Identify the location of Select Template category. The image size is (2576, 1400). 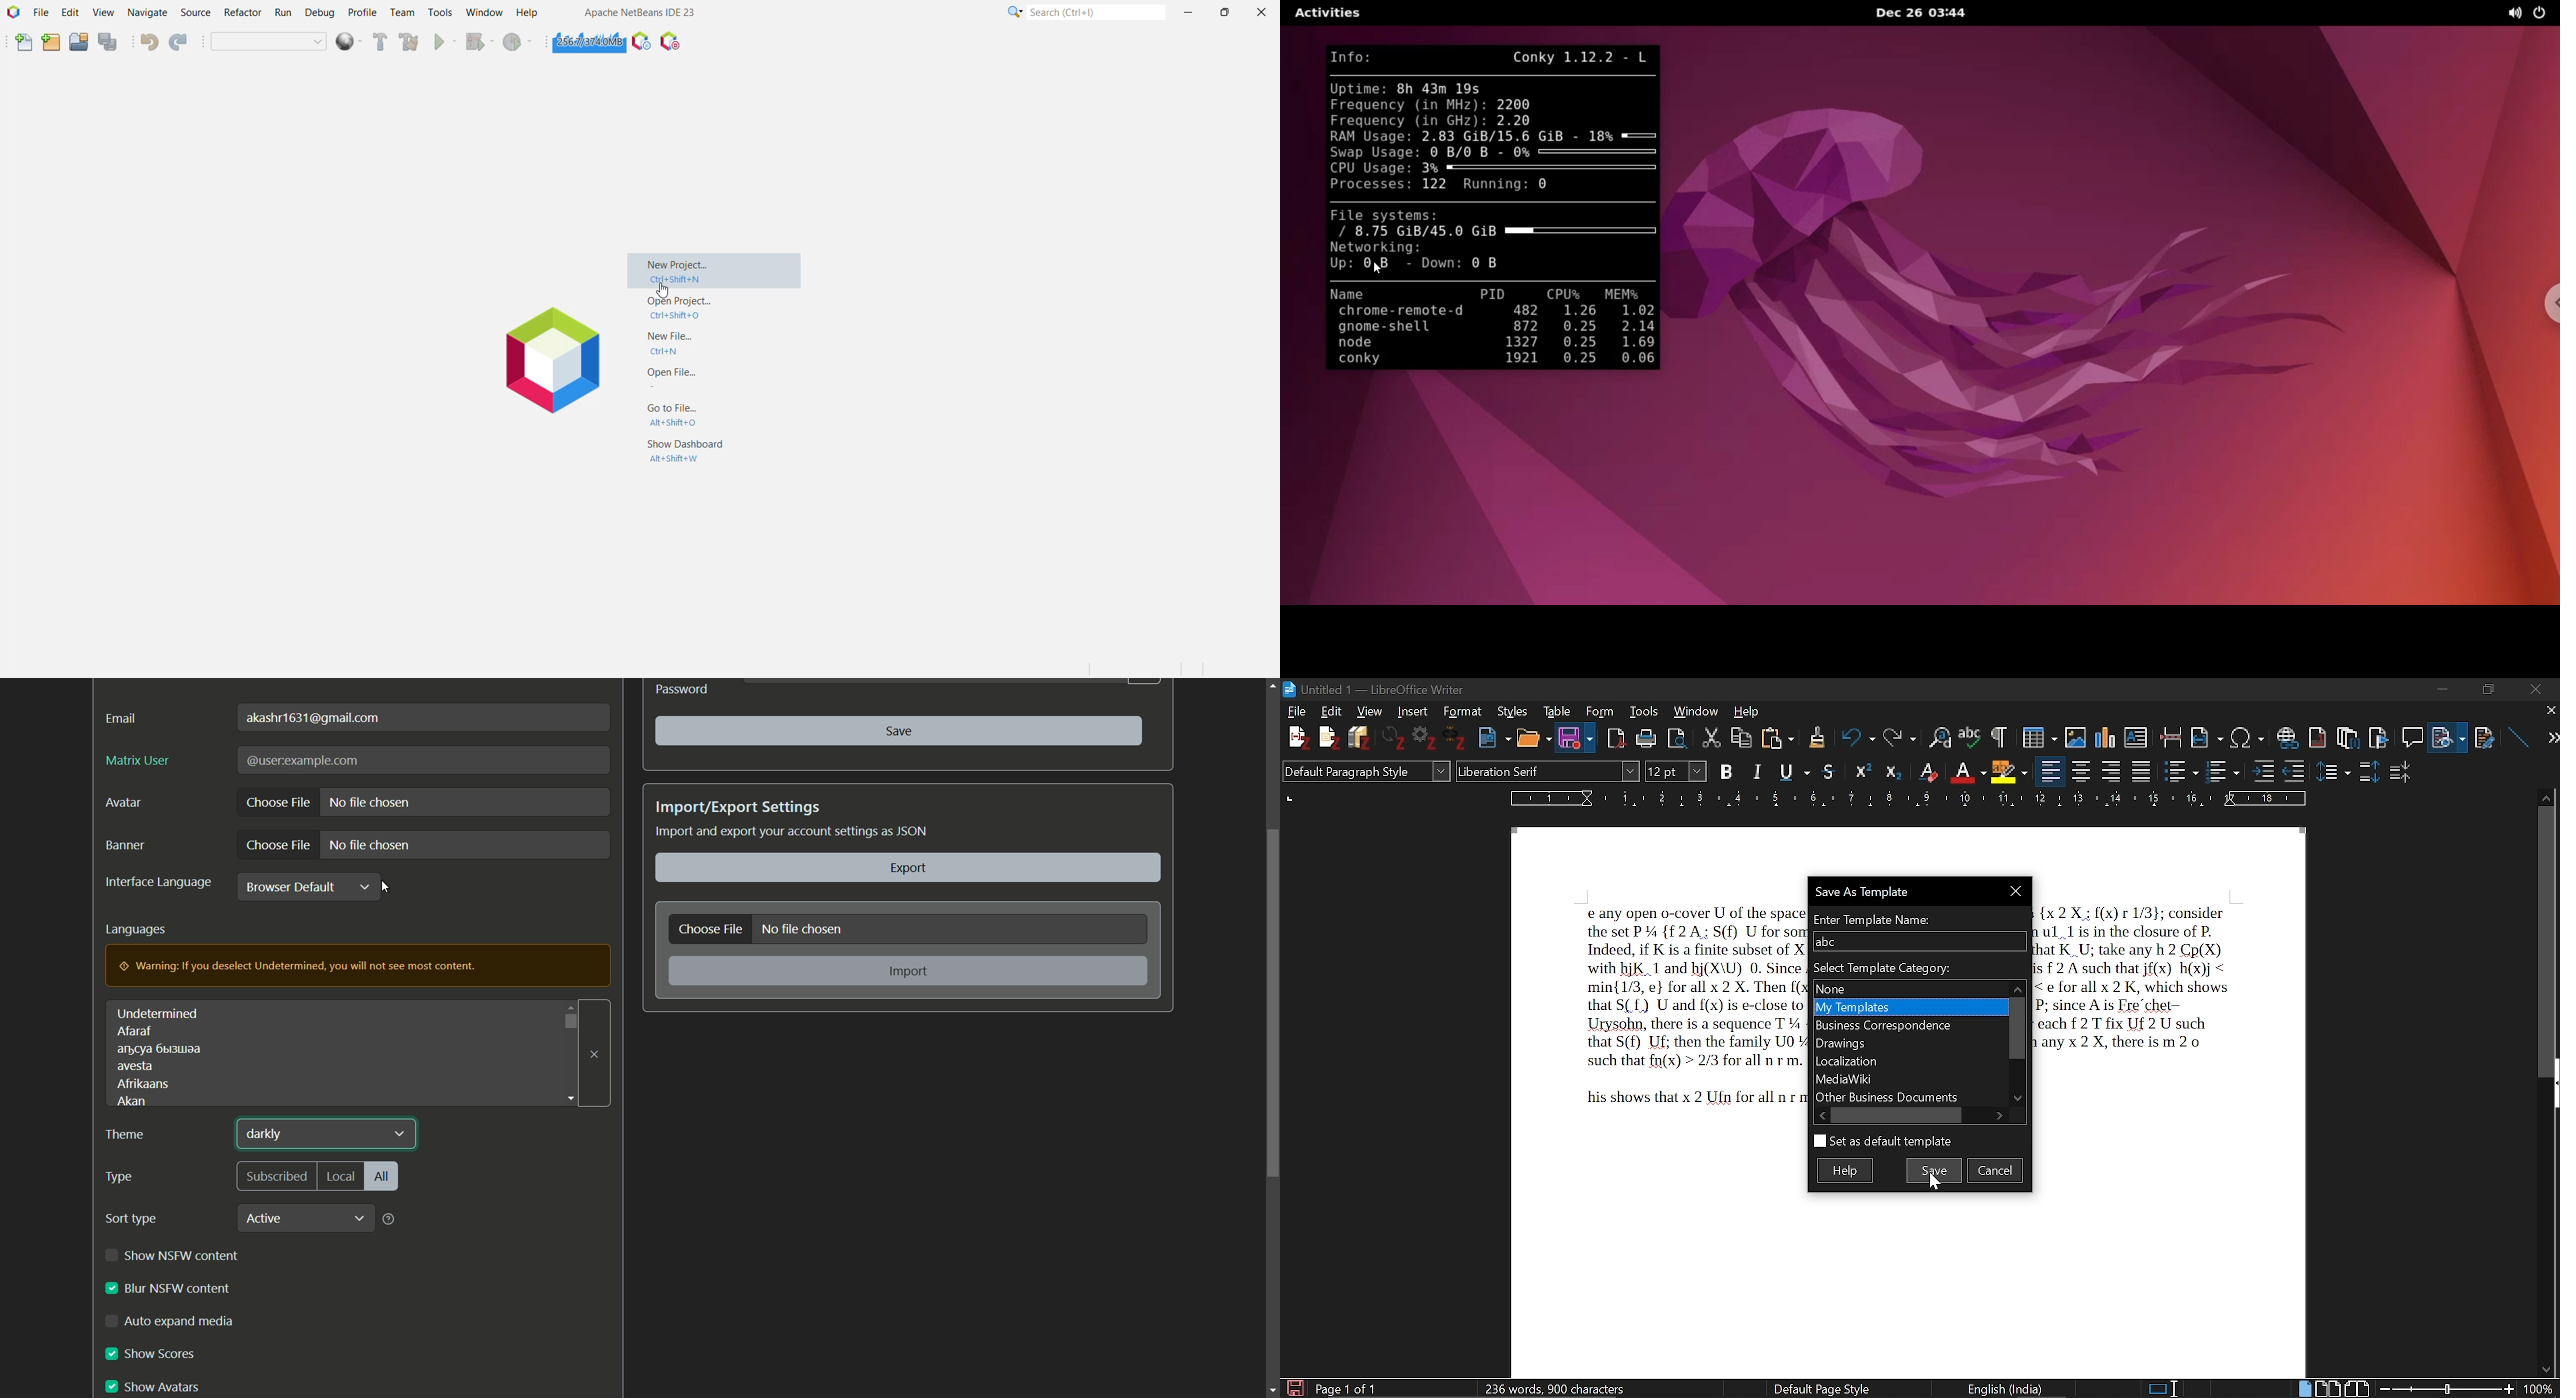
(1917, 965).